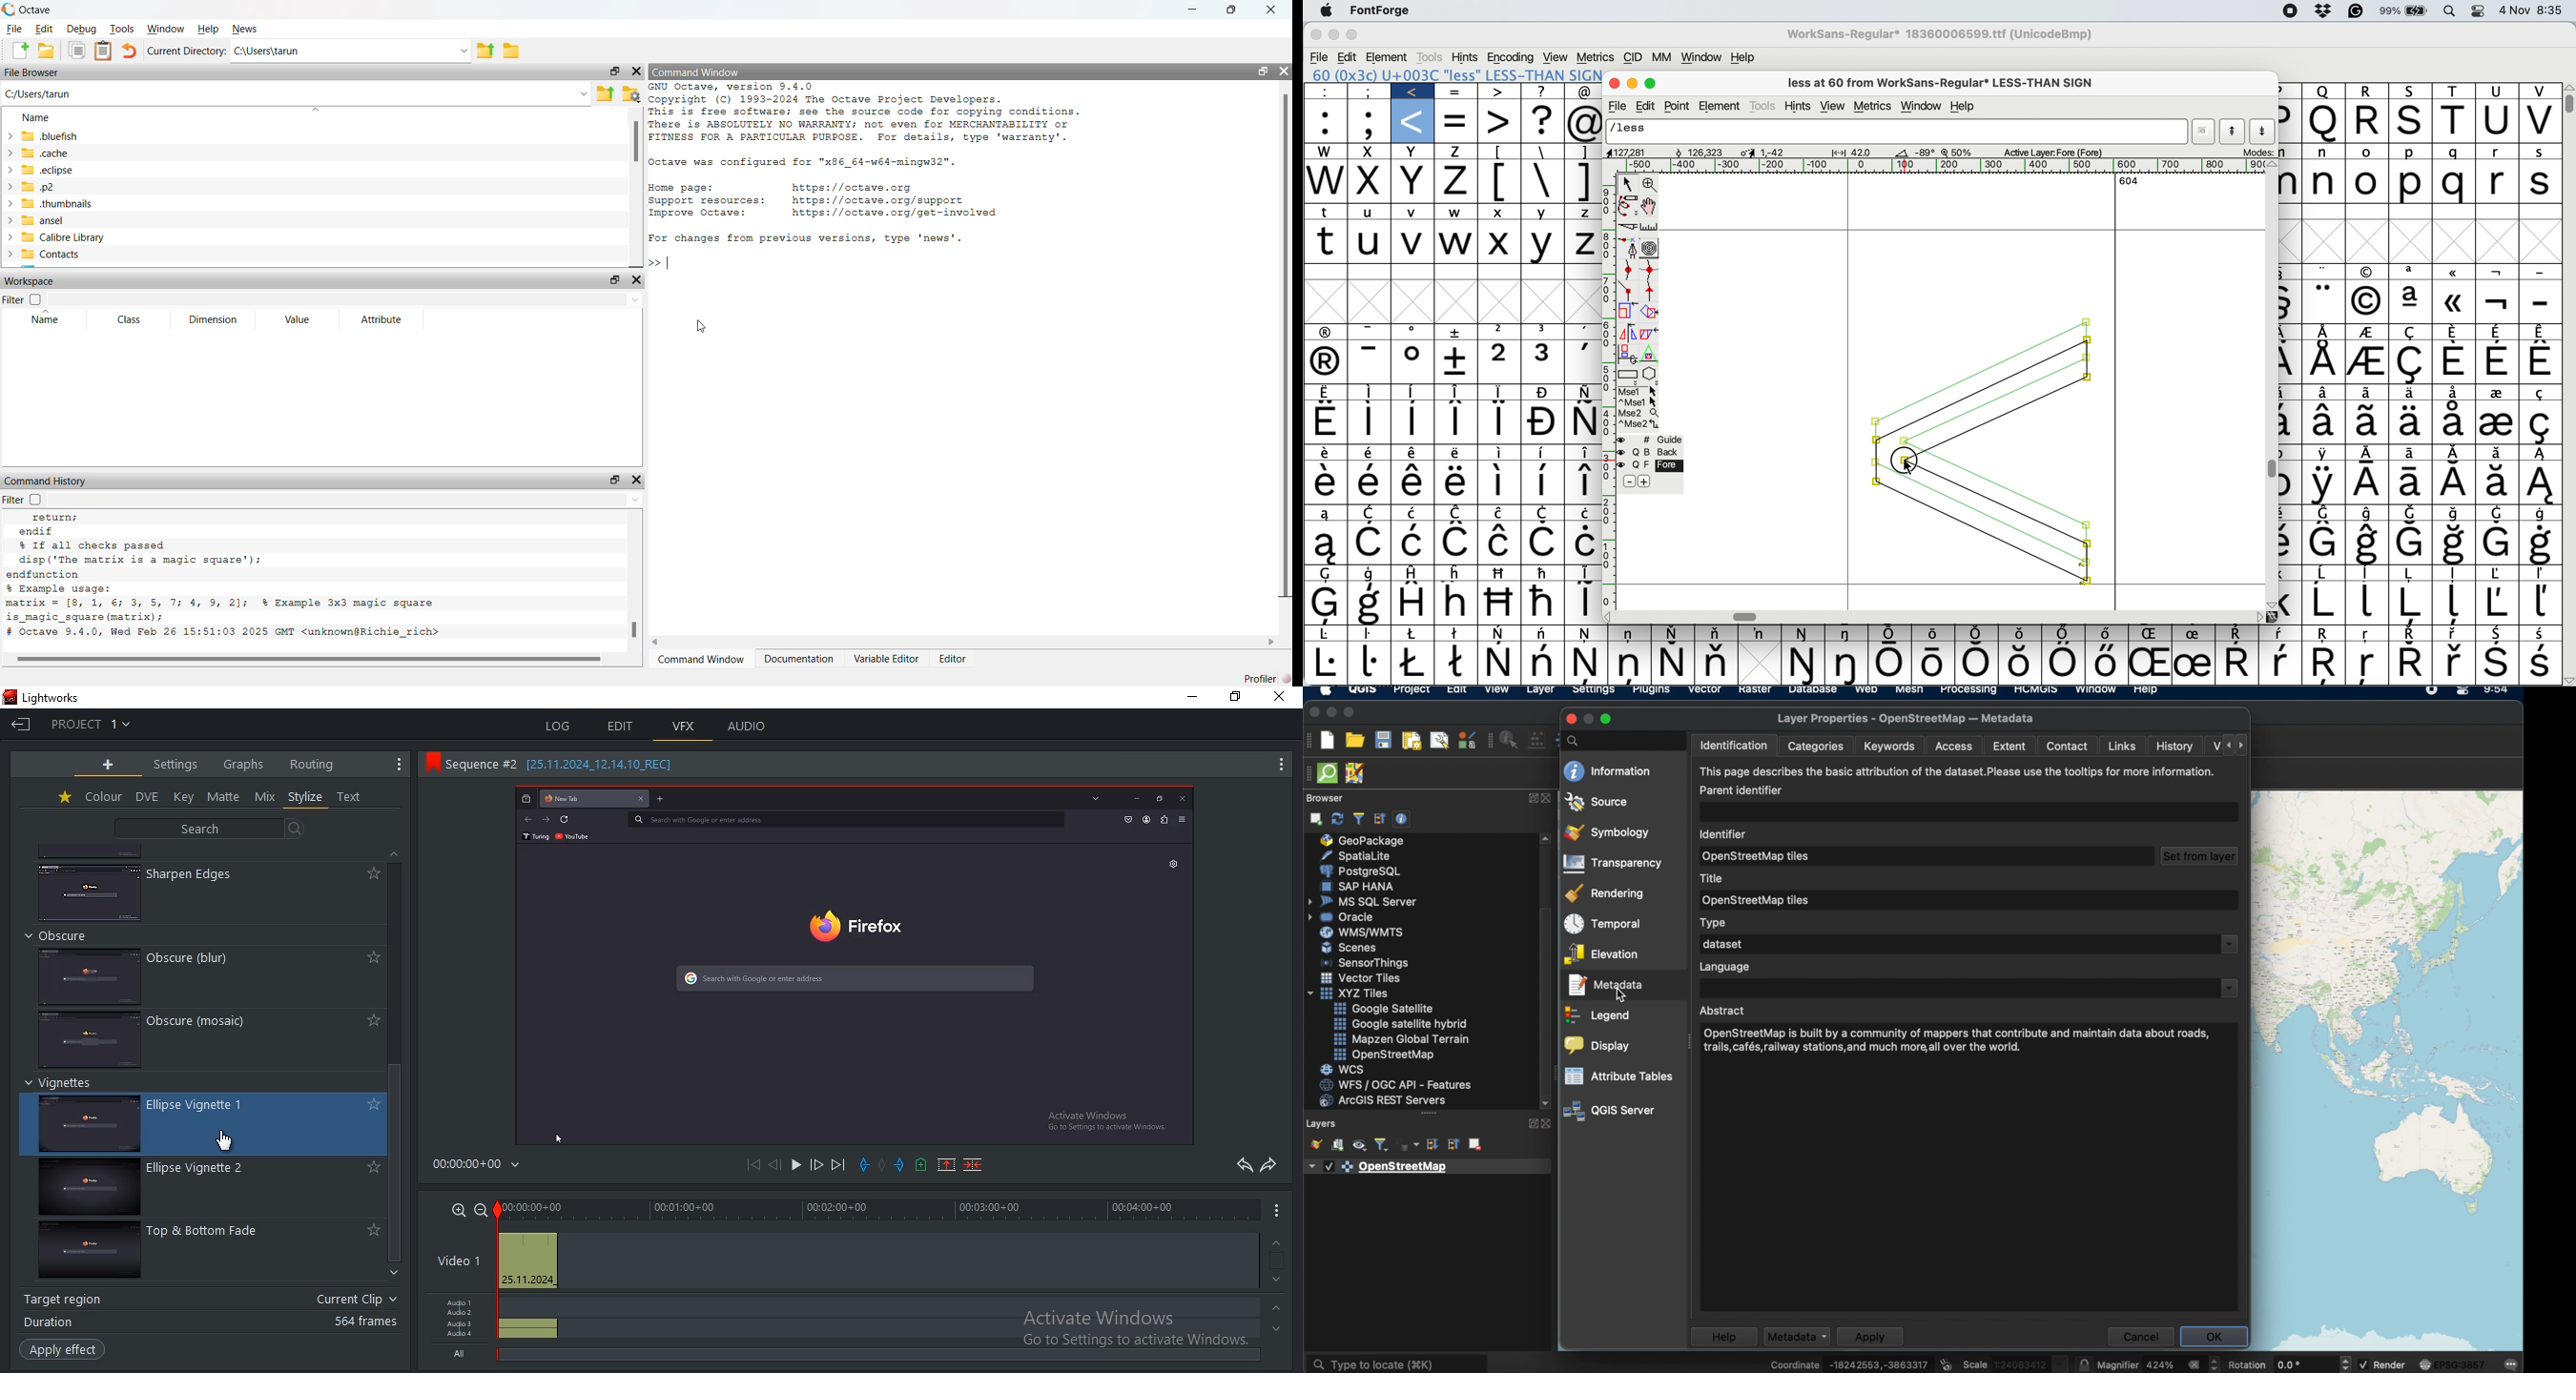 This screenshot has height=1400, width=2576. What do you see at coordinates (1267, 1166) in the screenshot?
I see `redo` at bounding box center [1267, 1166].